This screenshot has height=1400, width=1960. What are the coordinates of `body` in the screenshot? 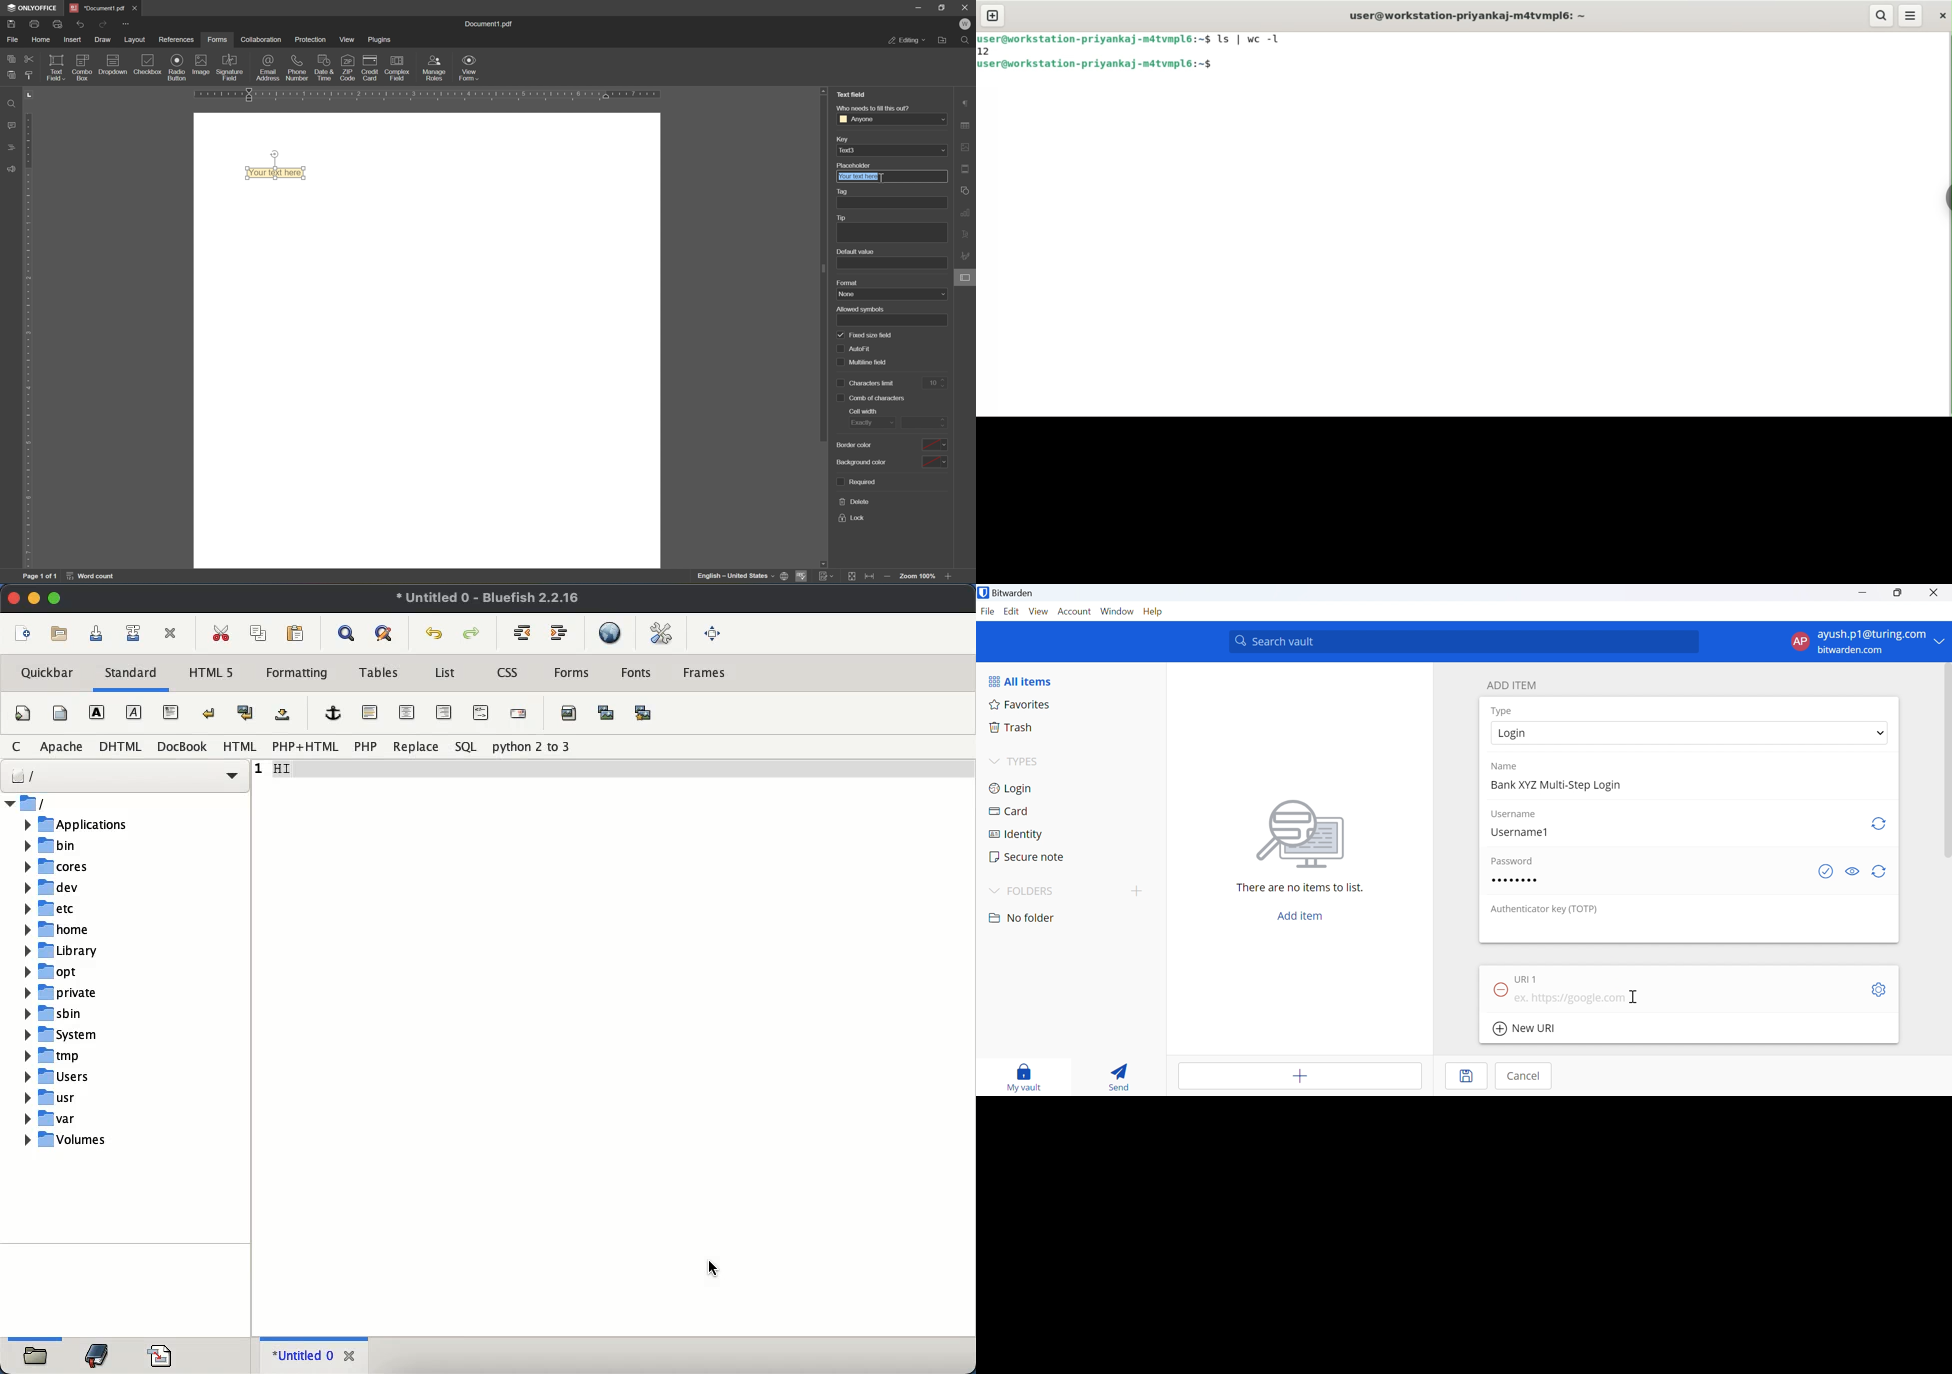 It's located at (62, 712).